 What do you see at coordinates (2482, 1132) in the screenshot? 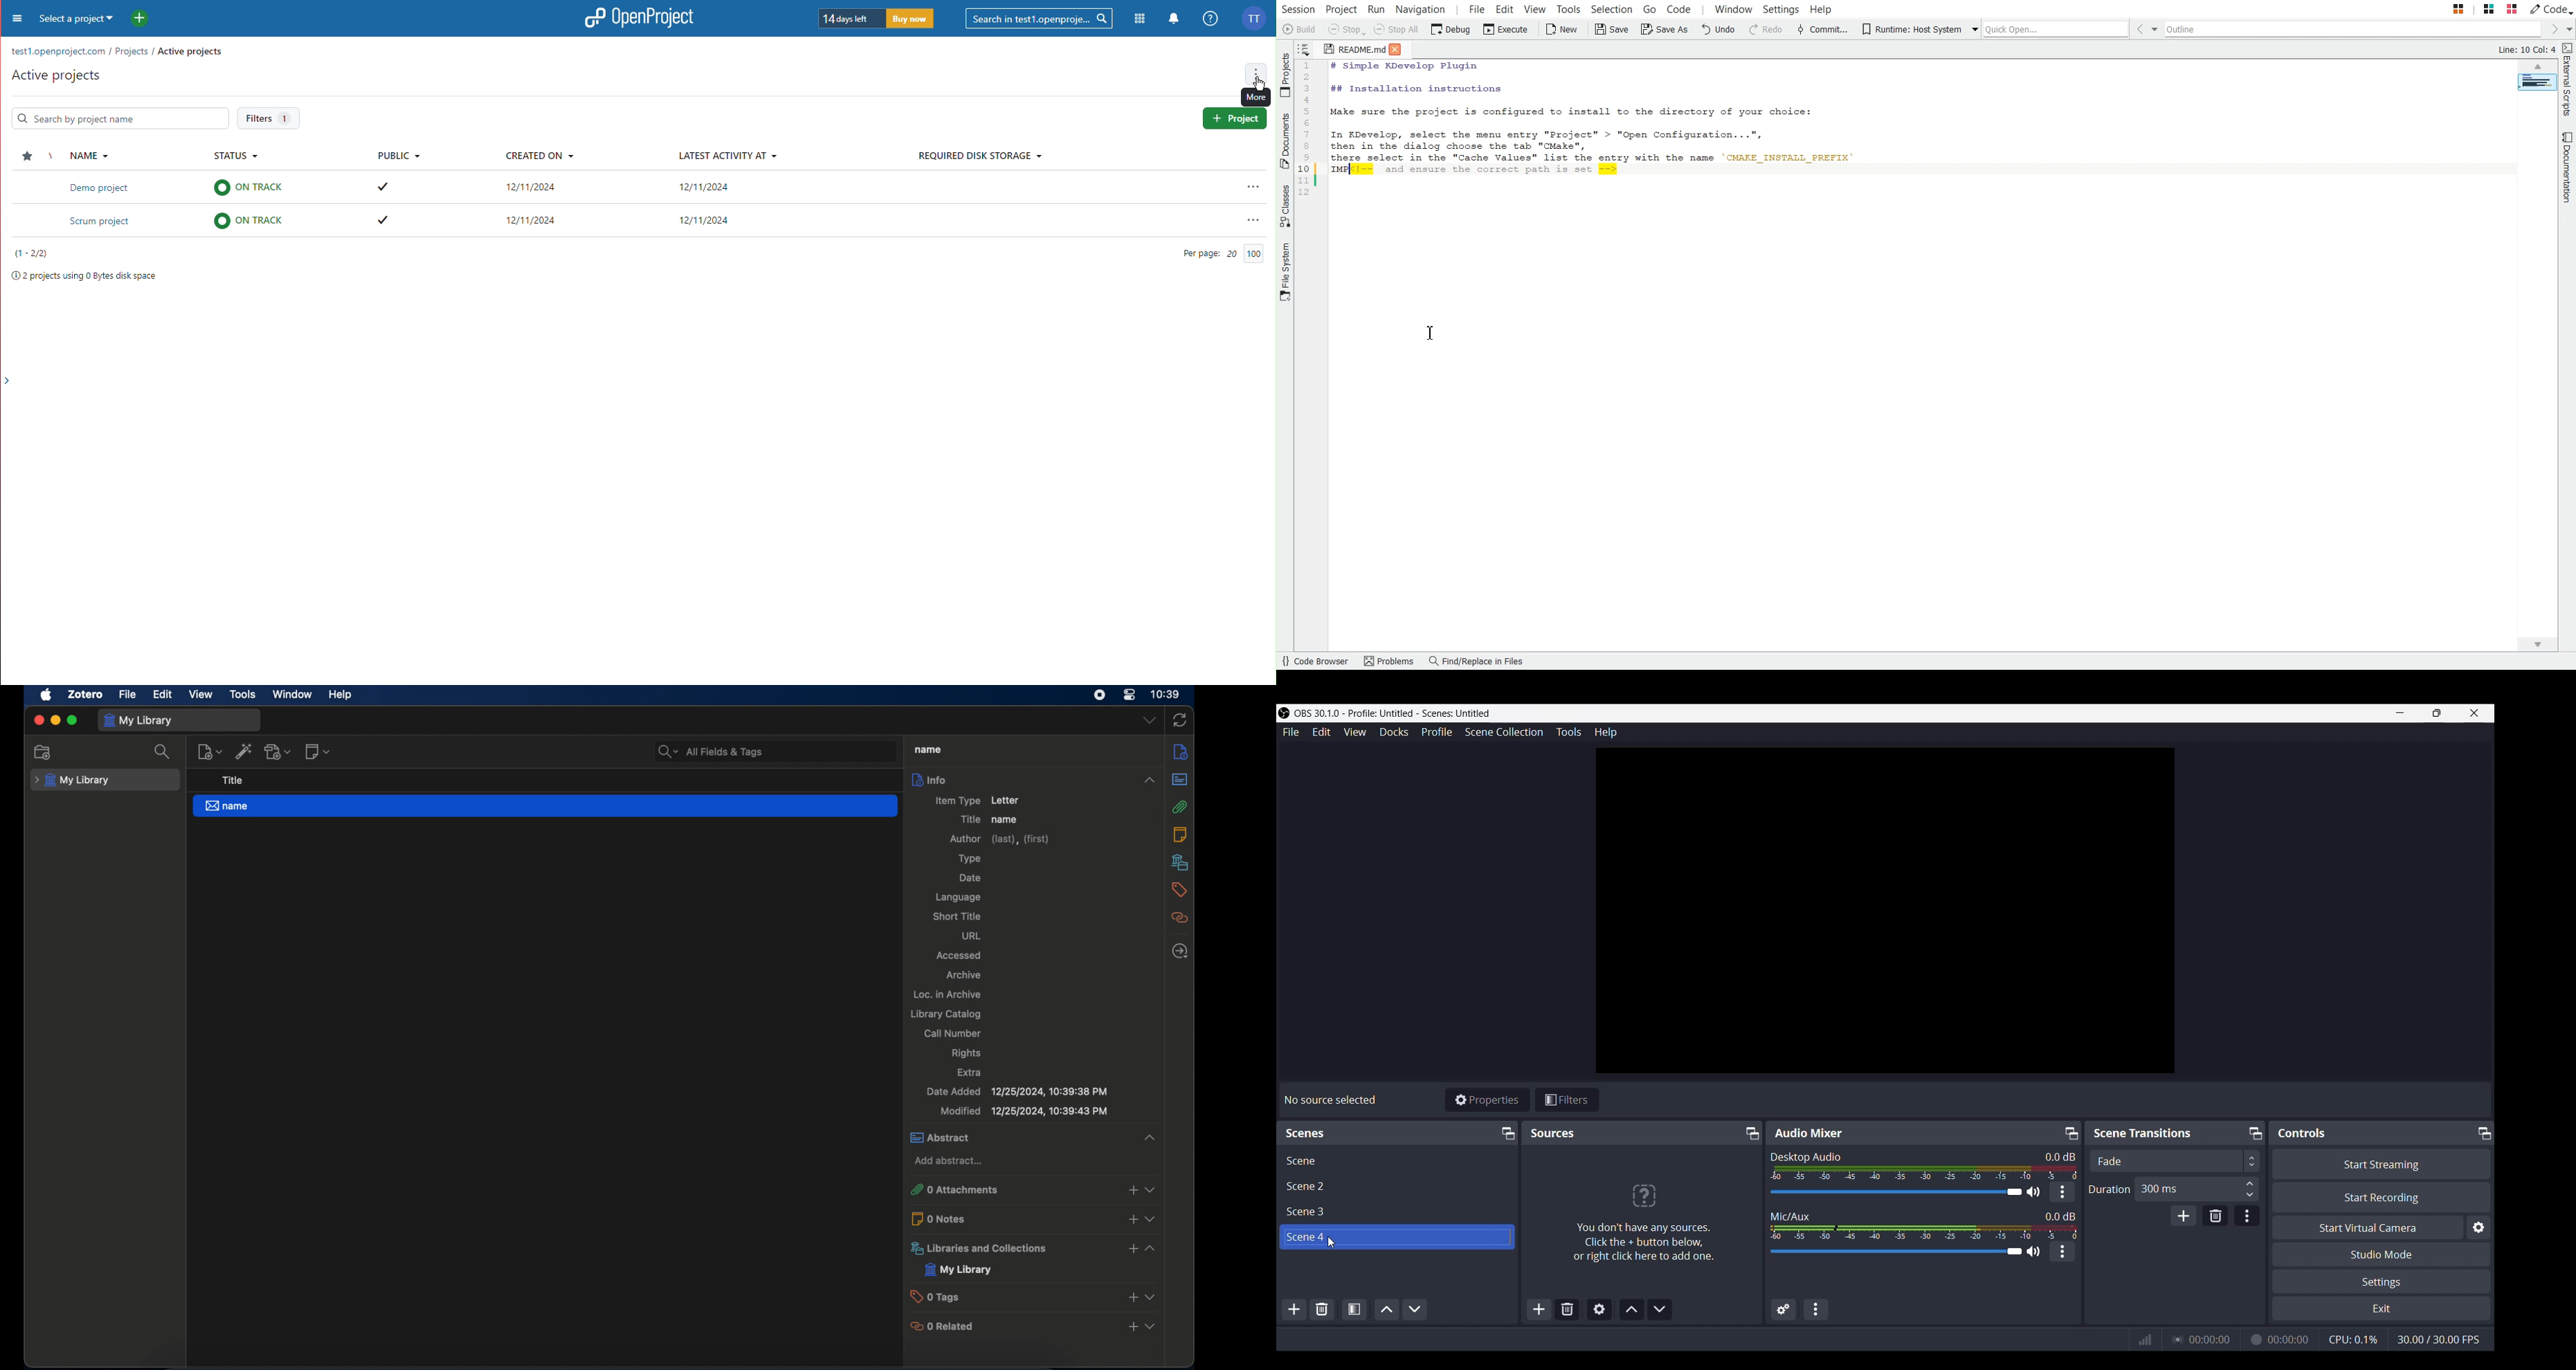
I see ` Undock/Pop-out icon` at bounding box center [2482, 1132].